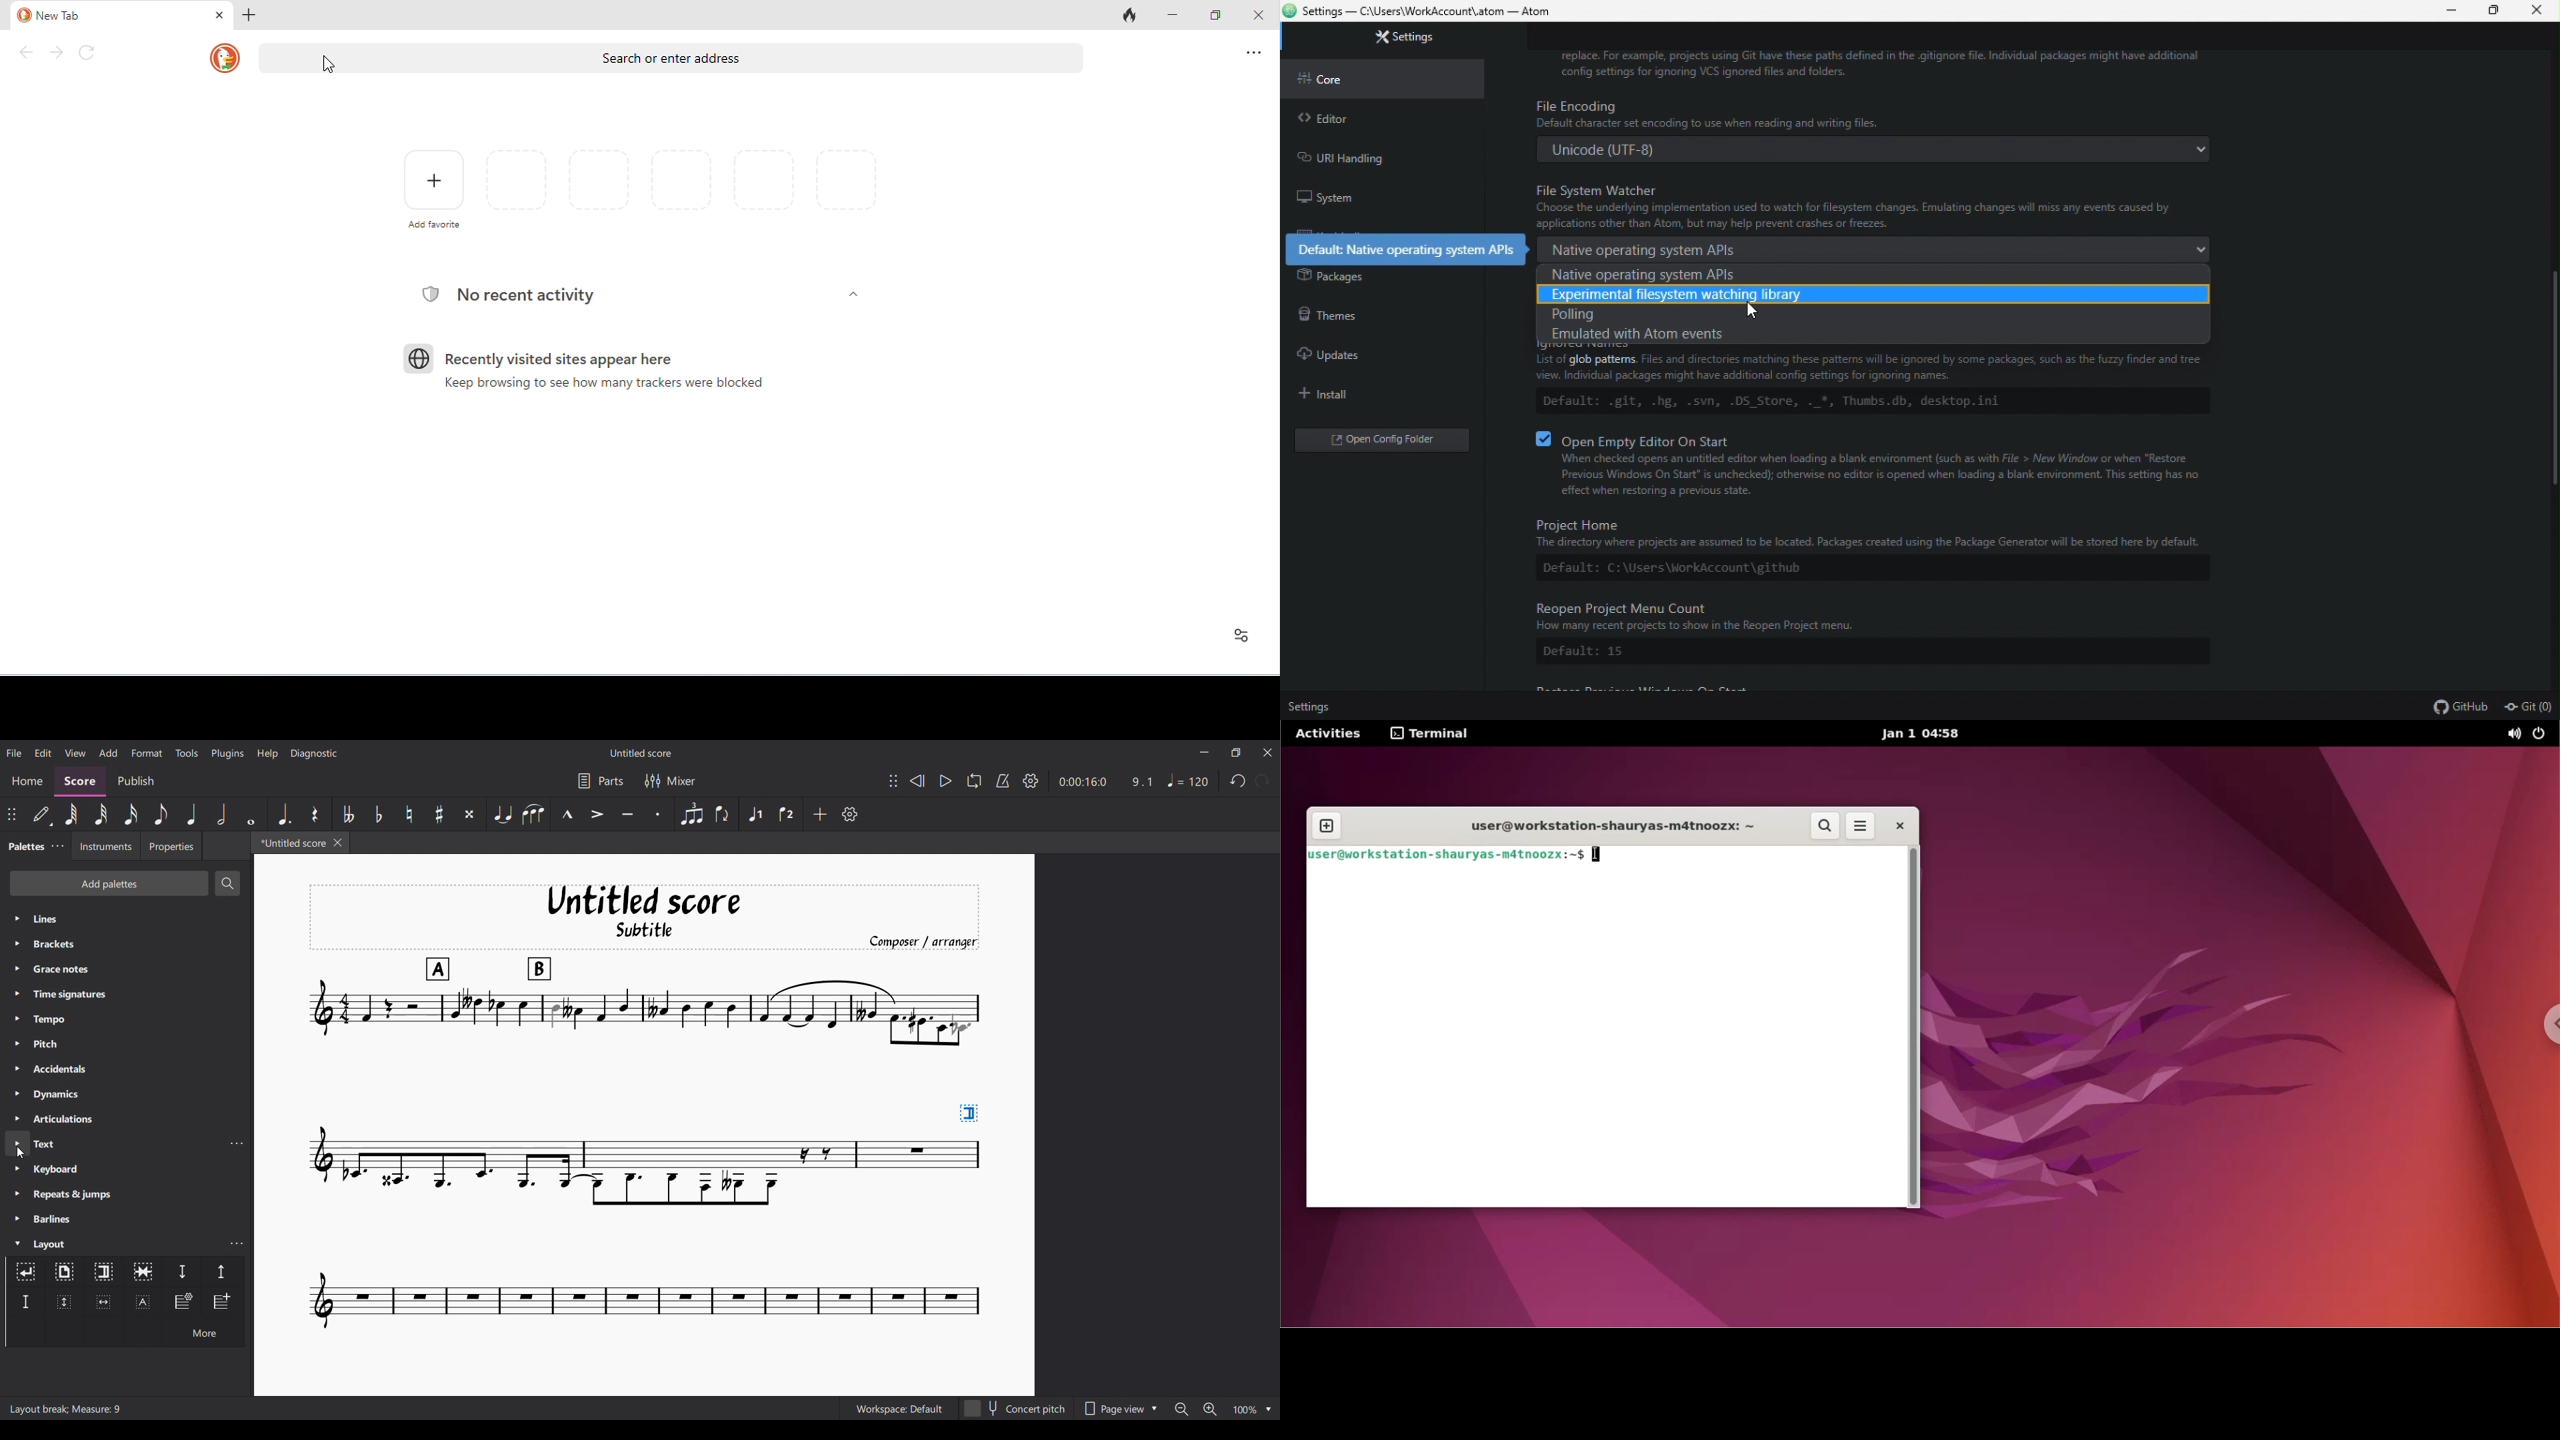 The height and width of the screenshot is (1456, 2576). Describe the element at coordinates (203, 1331) in the screenshot. I see `More options` at that location.